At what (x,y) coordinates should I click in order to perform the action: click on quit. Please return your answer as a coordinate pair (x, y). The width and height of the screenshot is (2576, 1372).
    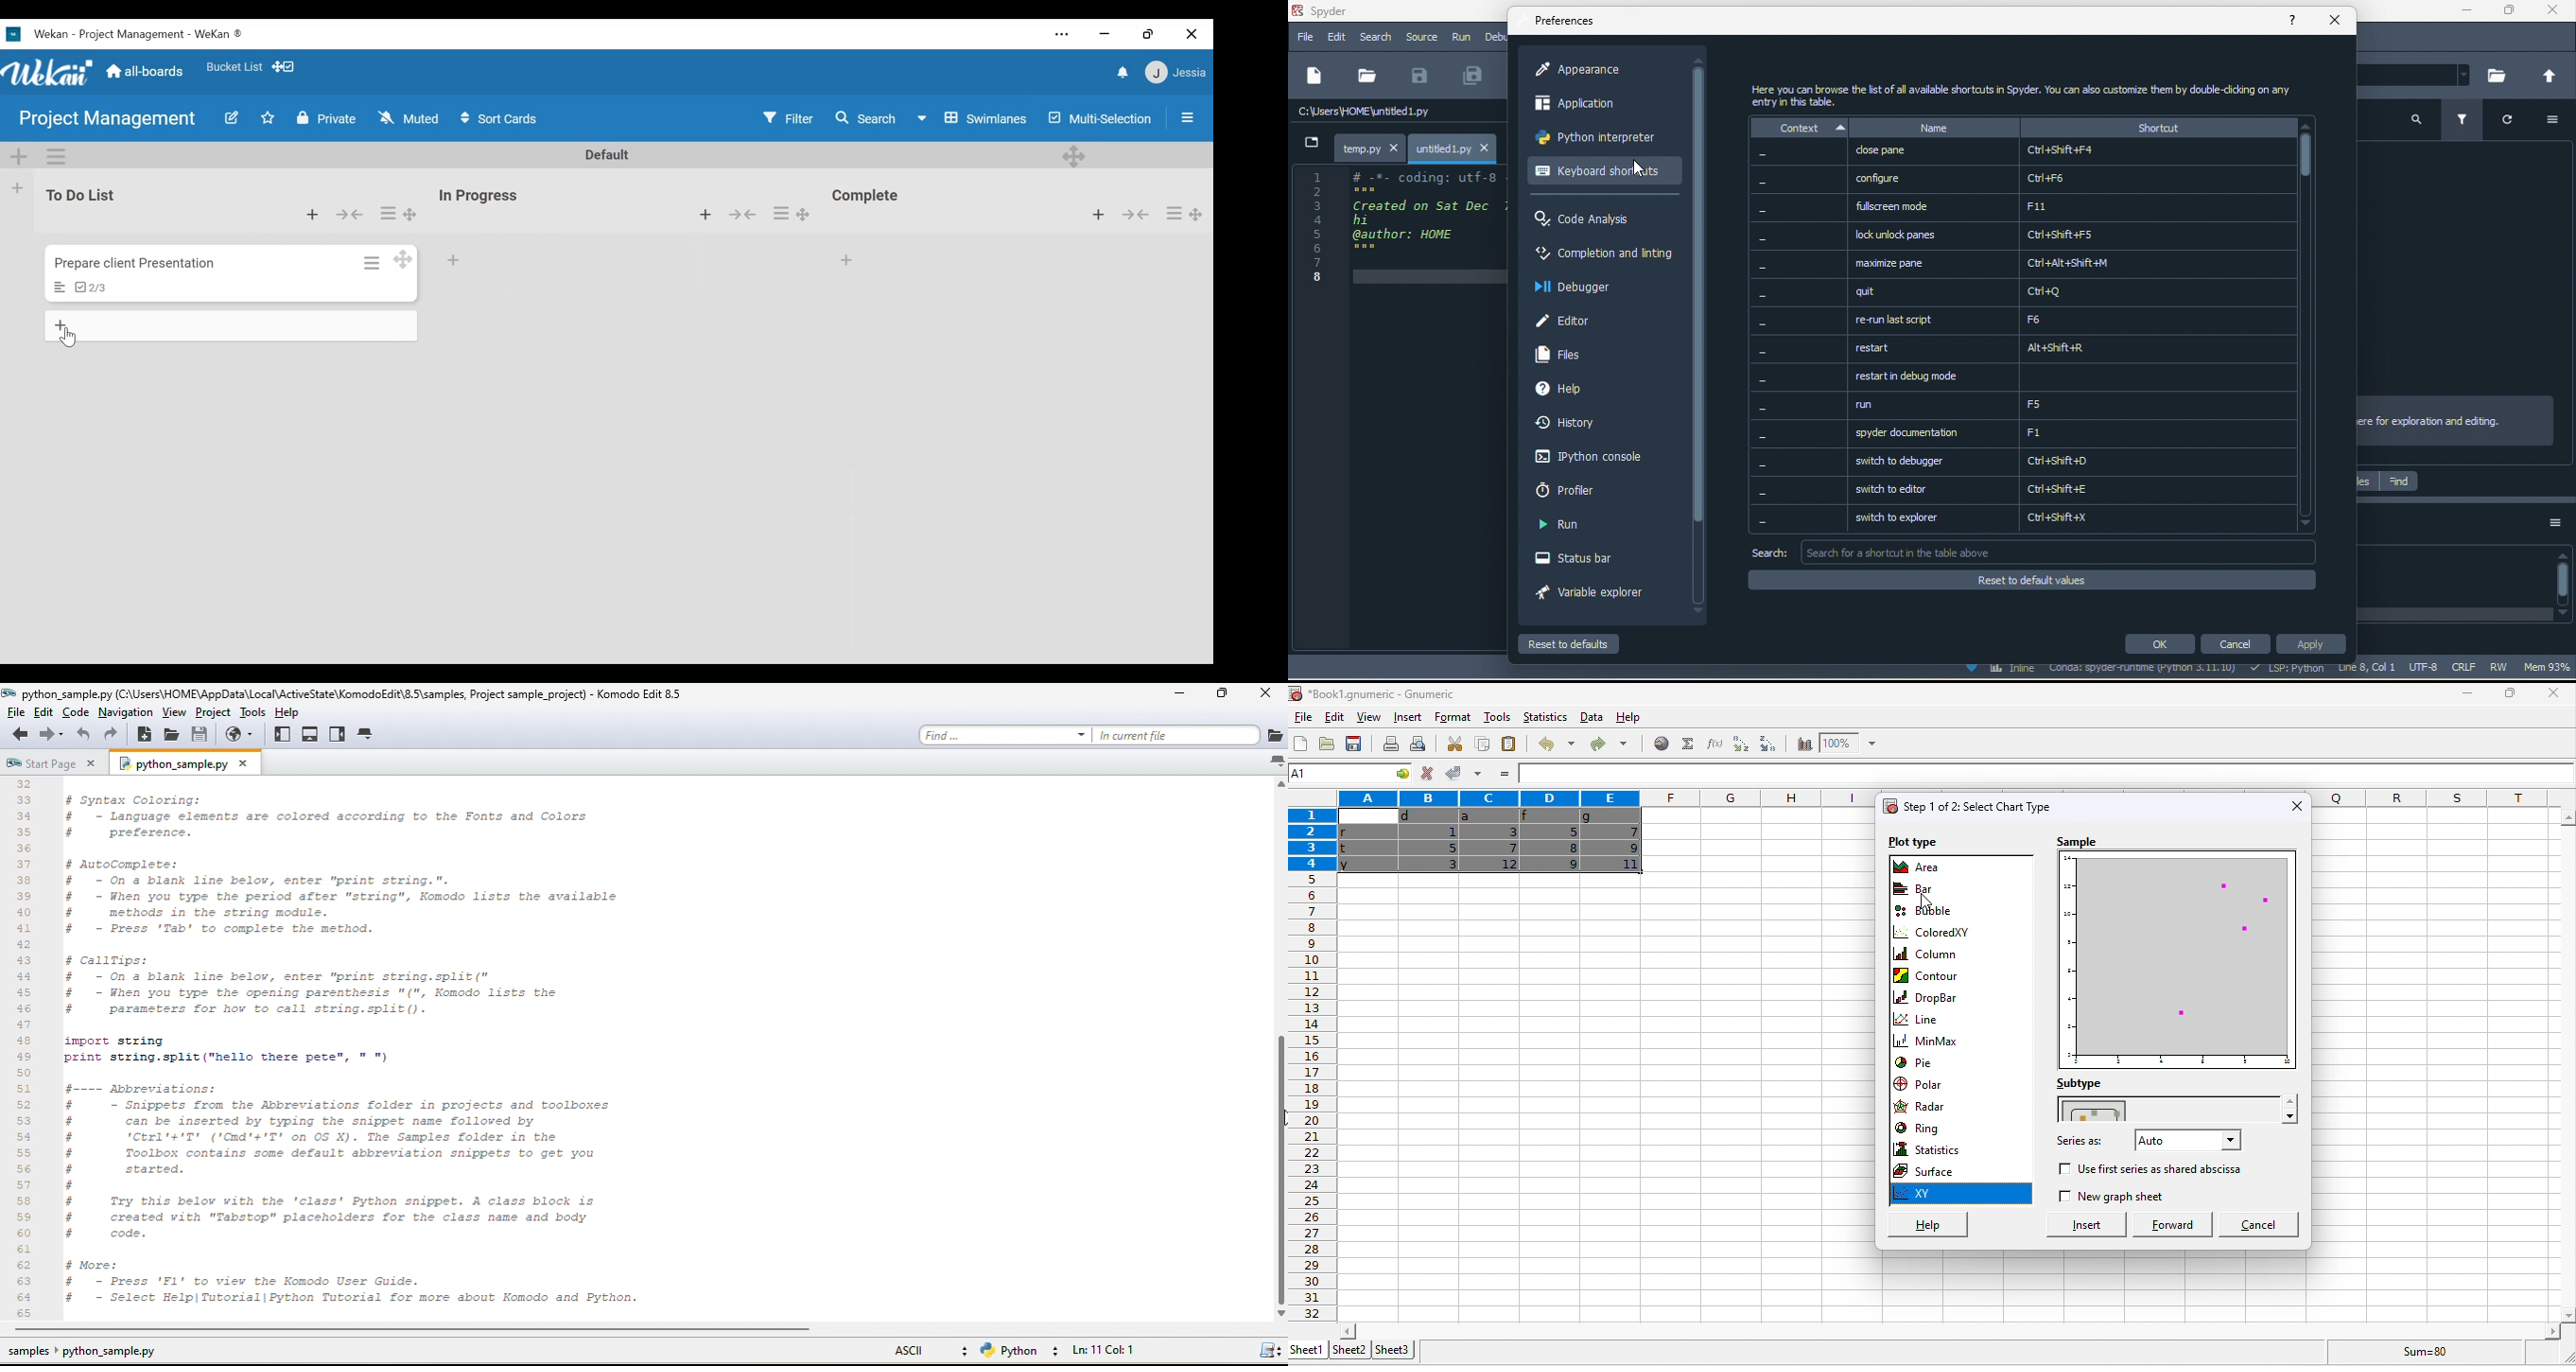
    Looking at the image, I should click on (2069, 292).